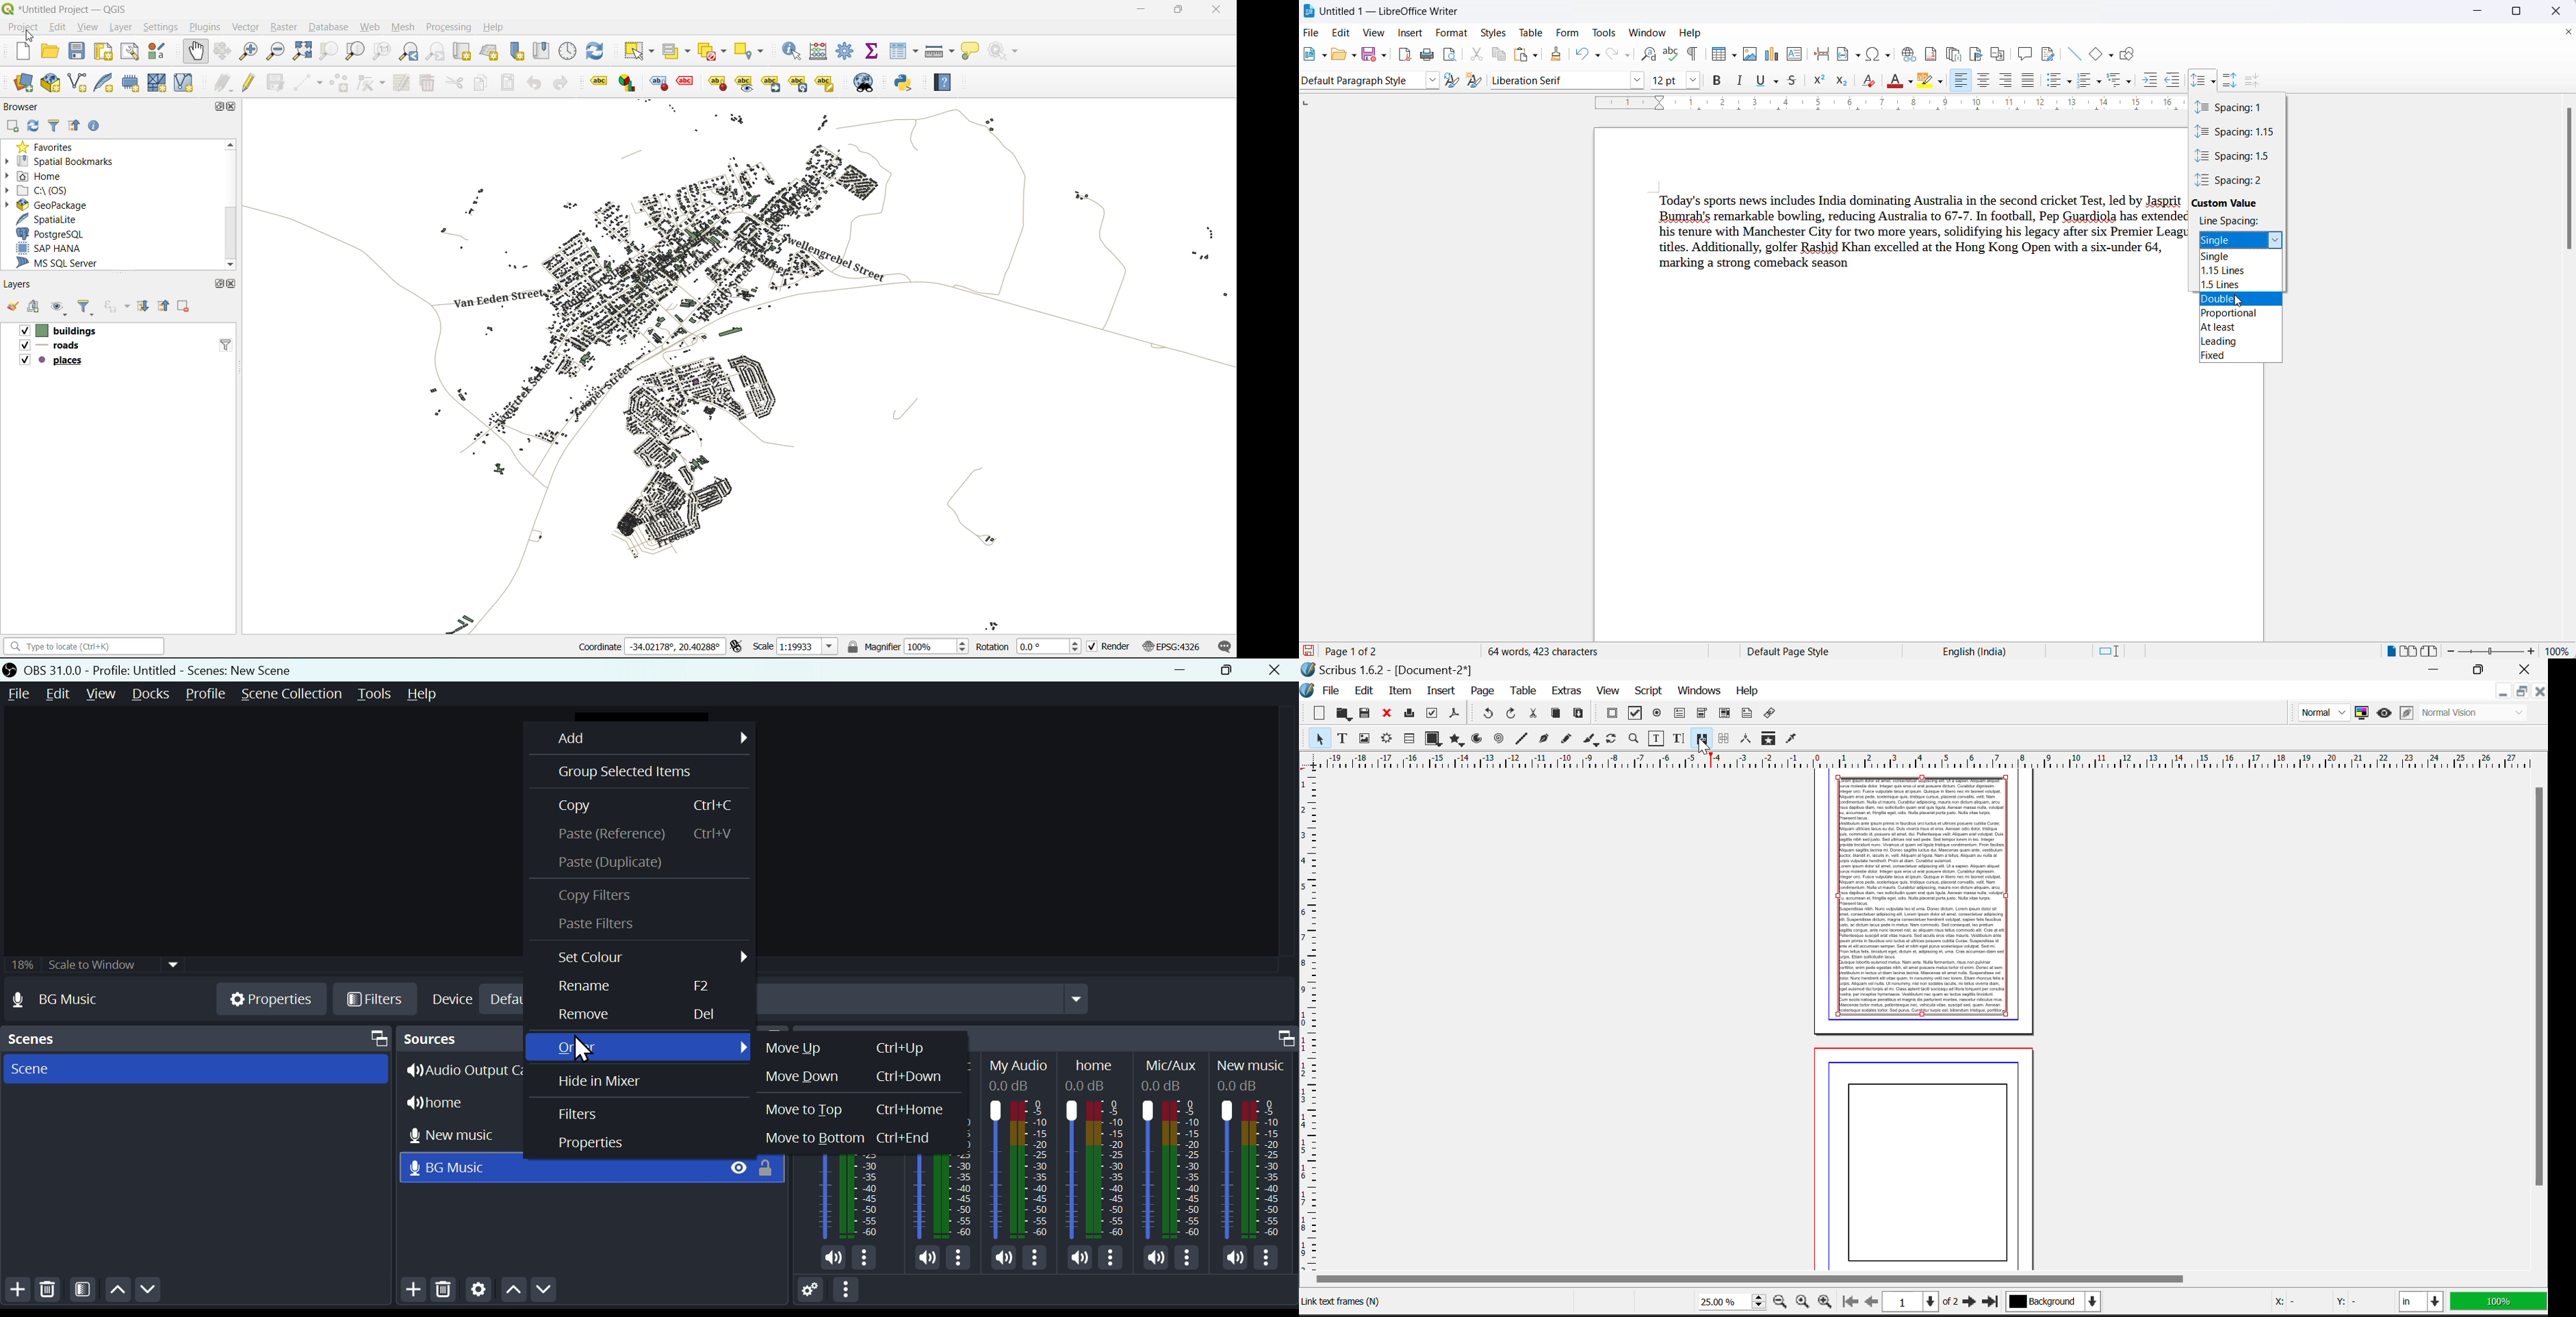 The image size is (2576, 1344). I want to click on add, so click(649, 737).